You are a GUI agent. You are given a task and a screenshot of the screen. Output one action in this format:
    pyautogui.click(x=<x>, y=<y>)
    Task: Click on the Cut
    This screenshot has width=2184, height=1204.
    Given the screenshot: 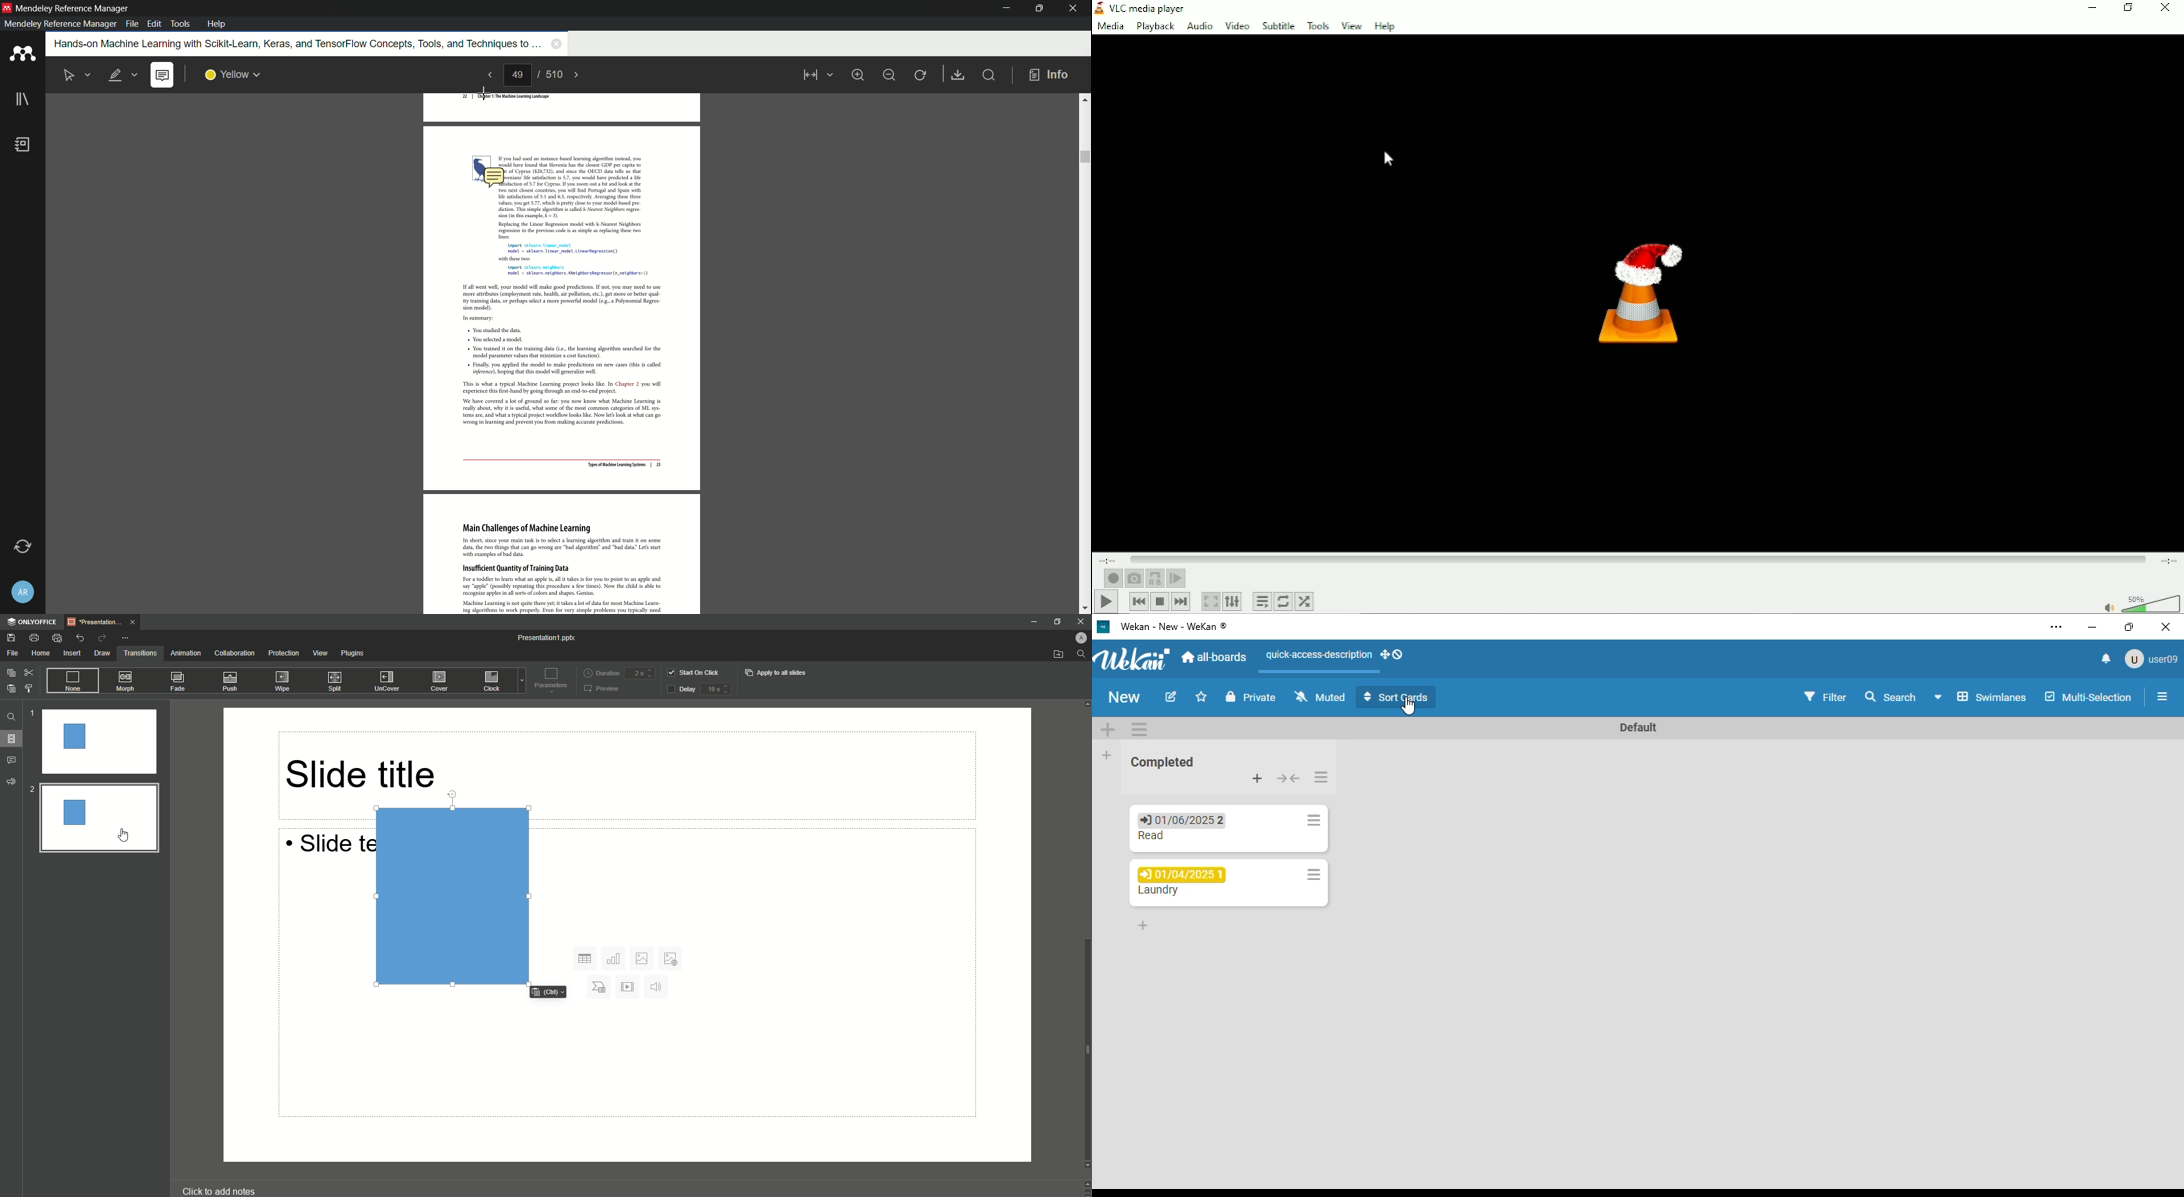 What is the action you would take?
    pyautogui.click(x=31, y=671)
    